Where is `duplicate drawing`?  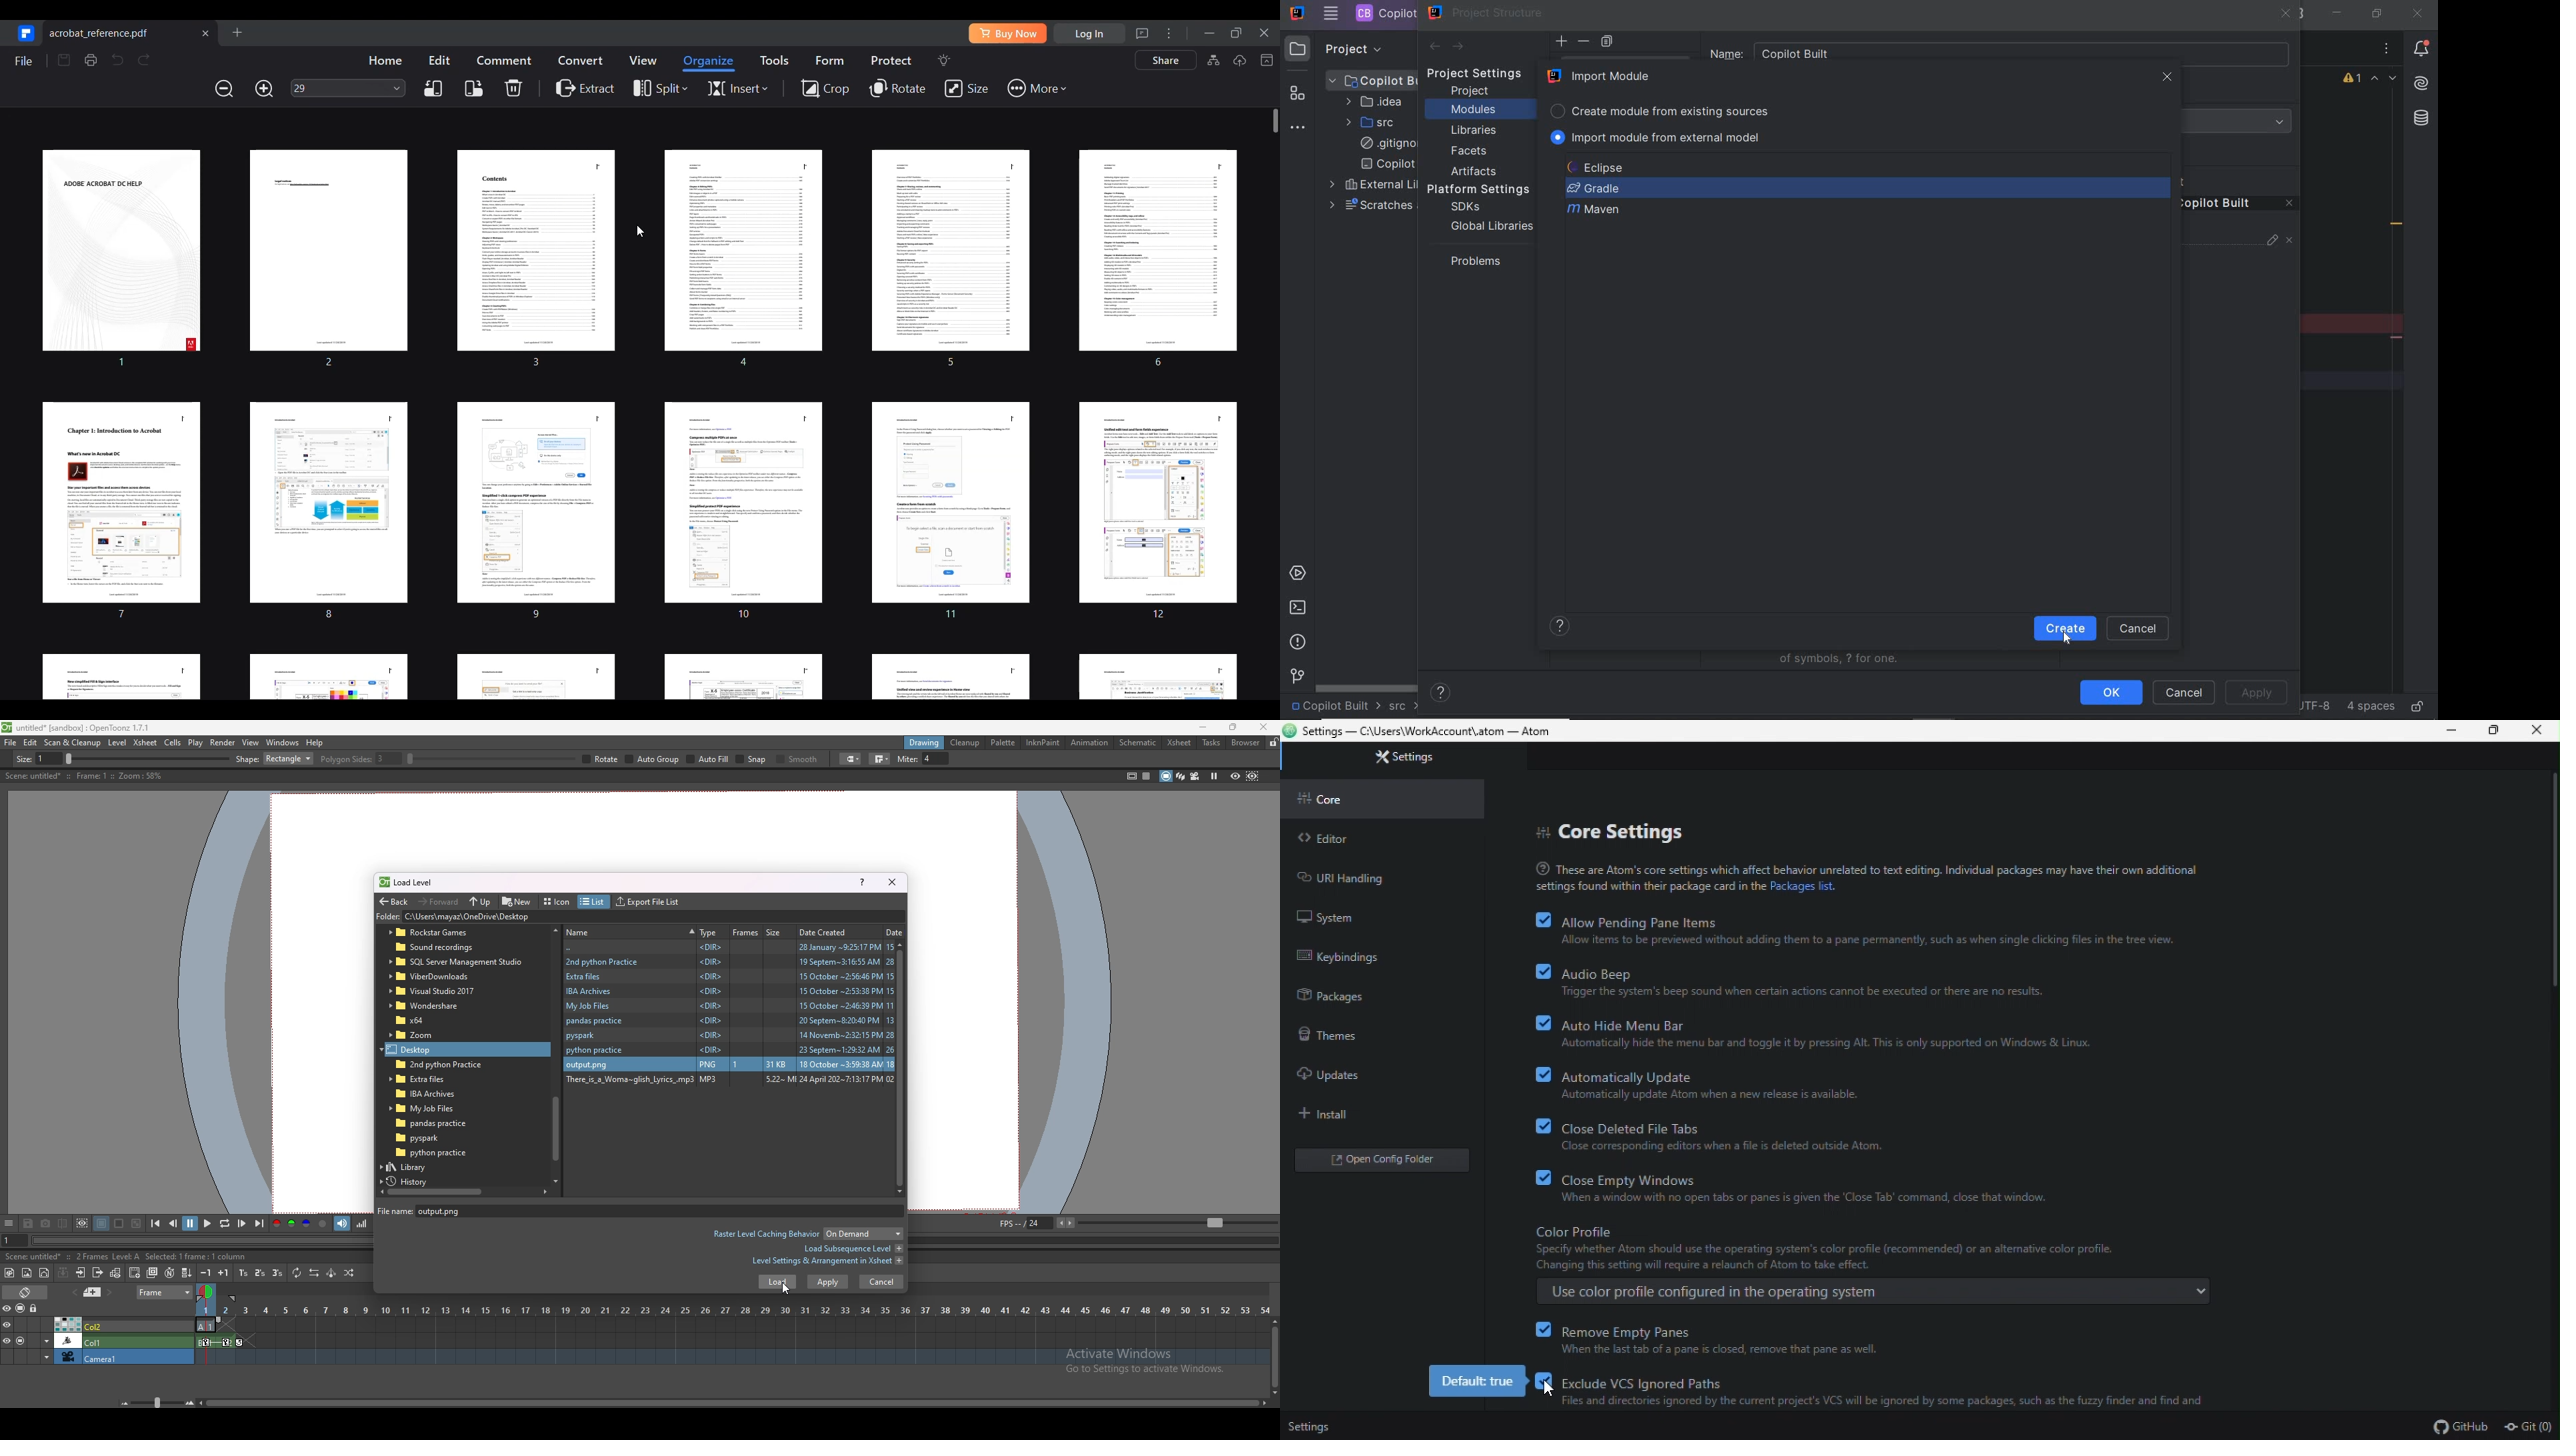 duplicate drawing is located at coordinates (153, 1273).